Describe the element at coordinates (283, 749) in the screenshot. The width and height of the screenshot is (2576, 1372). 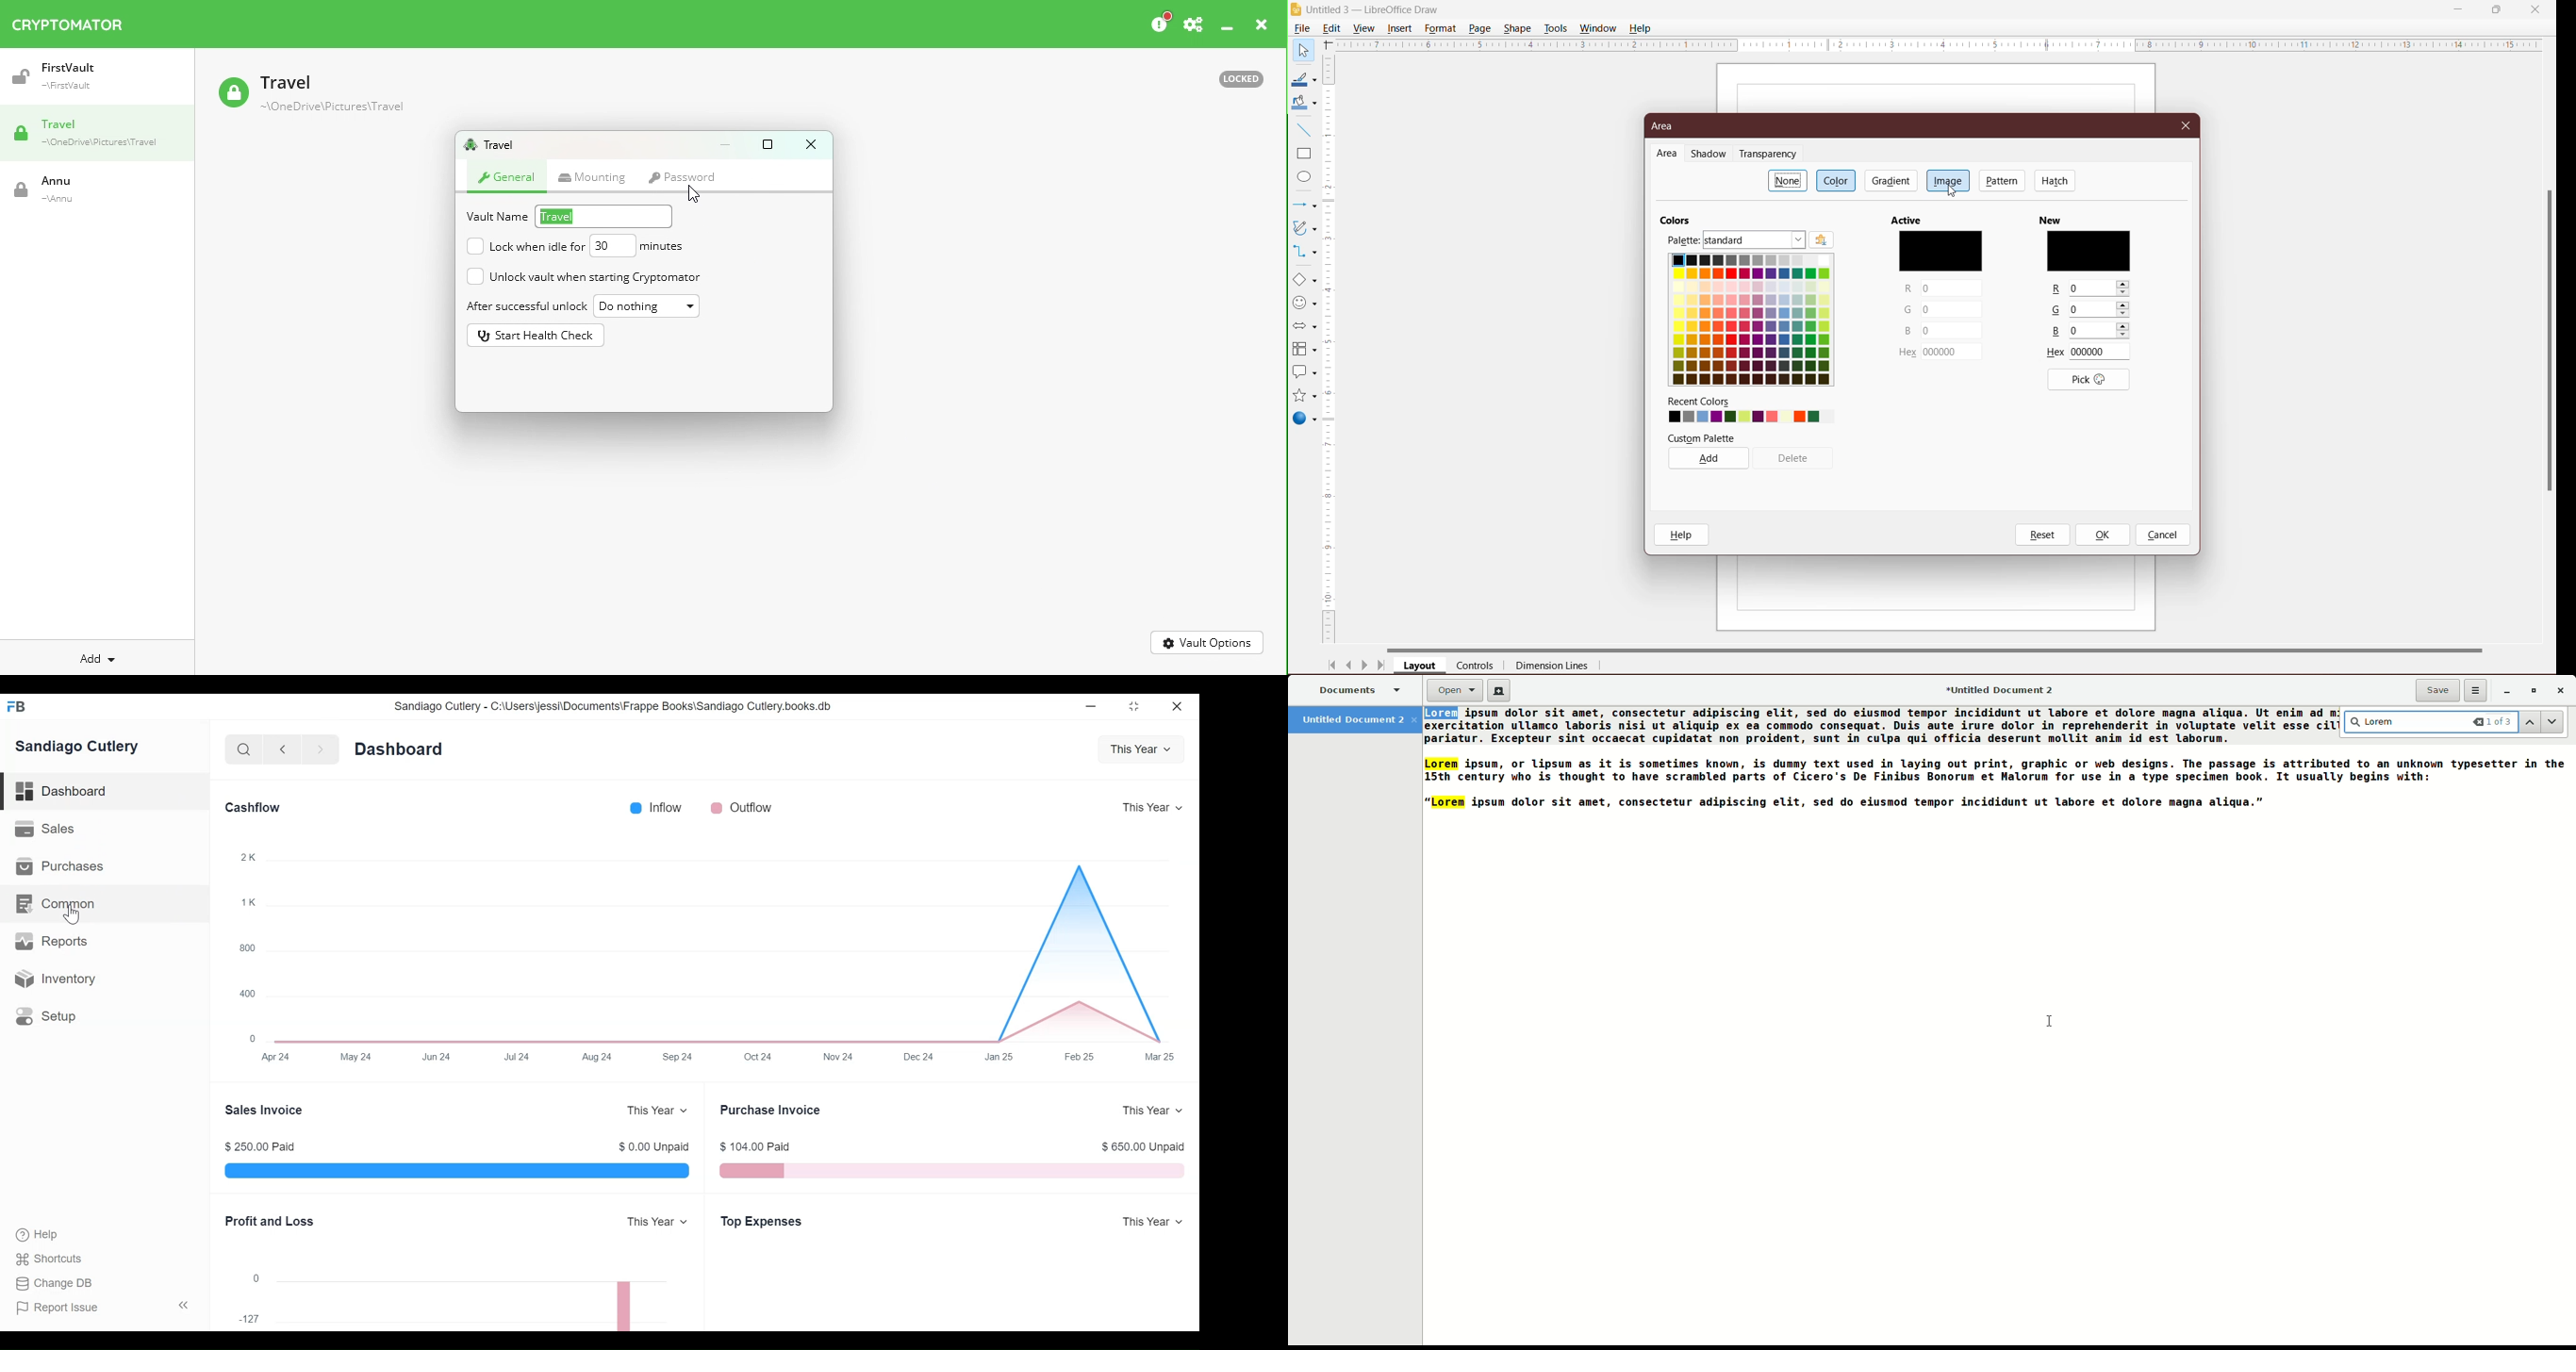
I see `back` at that location.